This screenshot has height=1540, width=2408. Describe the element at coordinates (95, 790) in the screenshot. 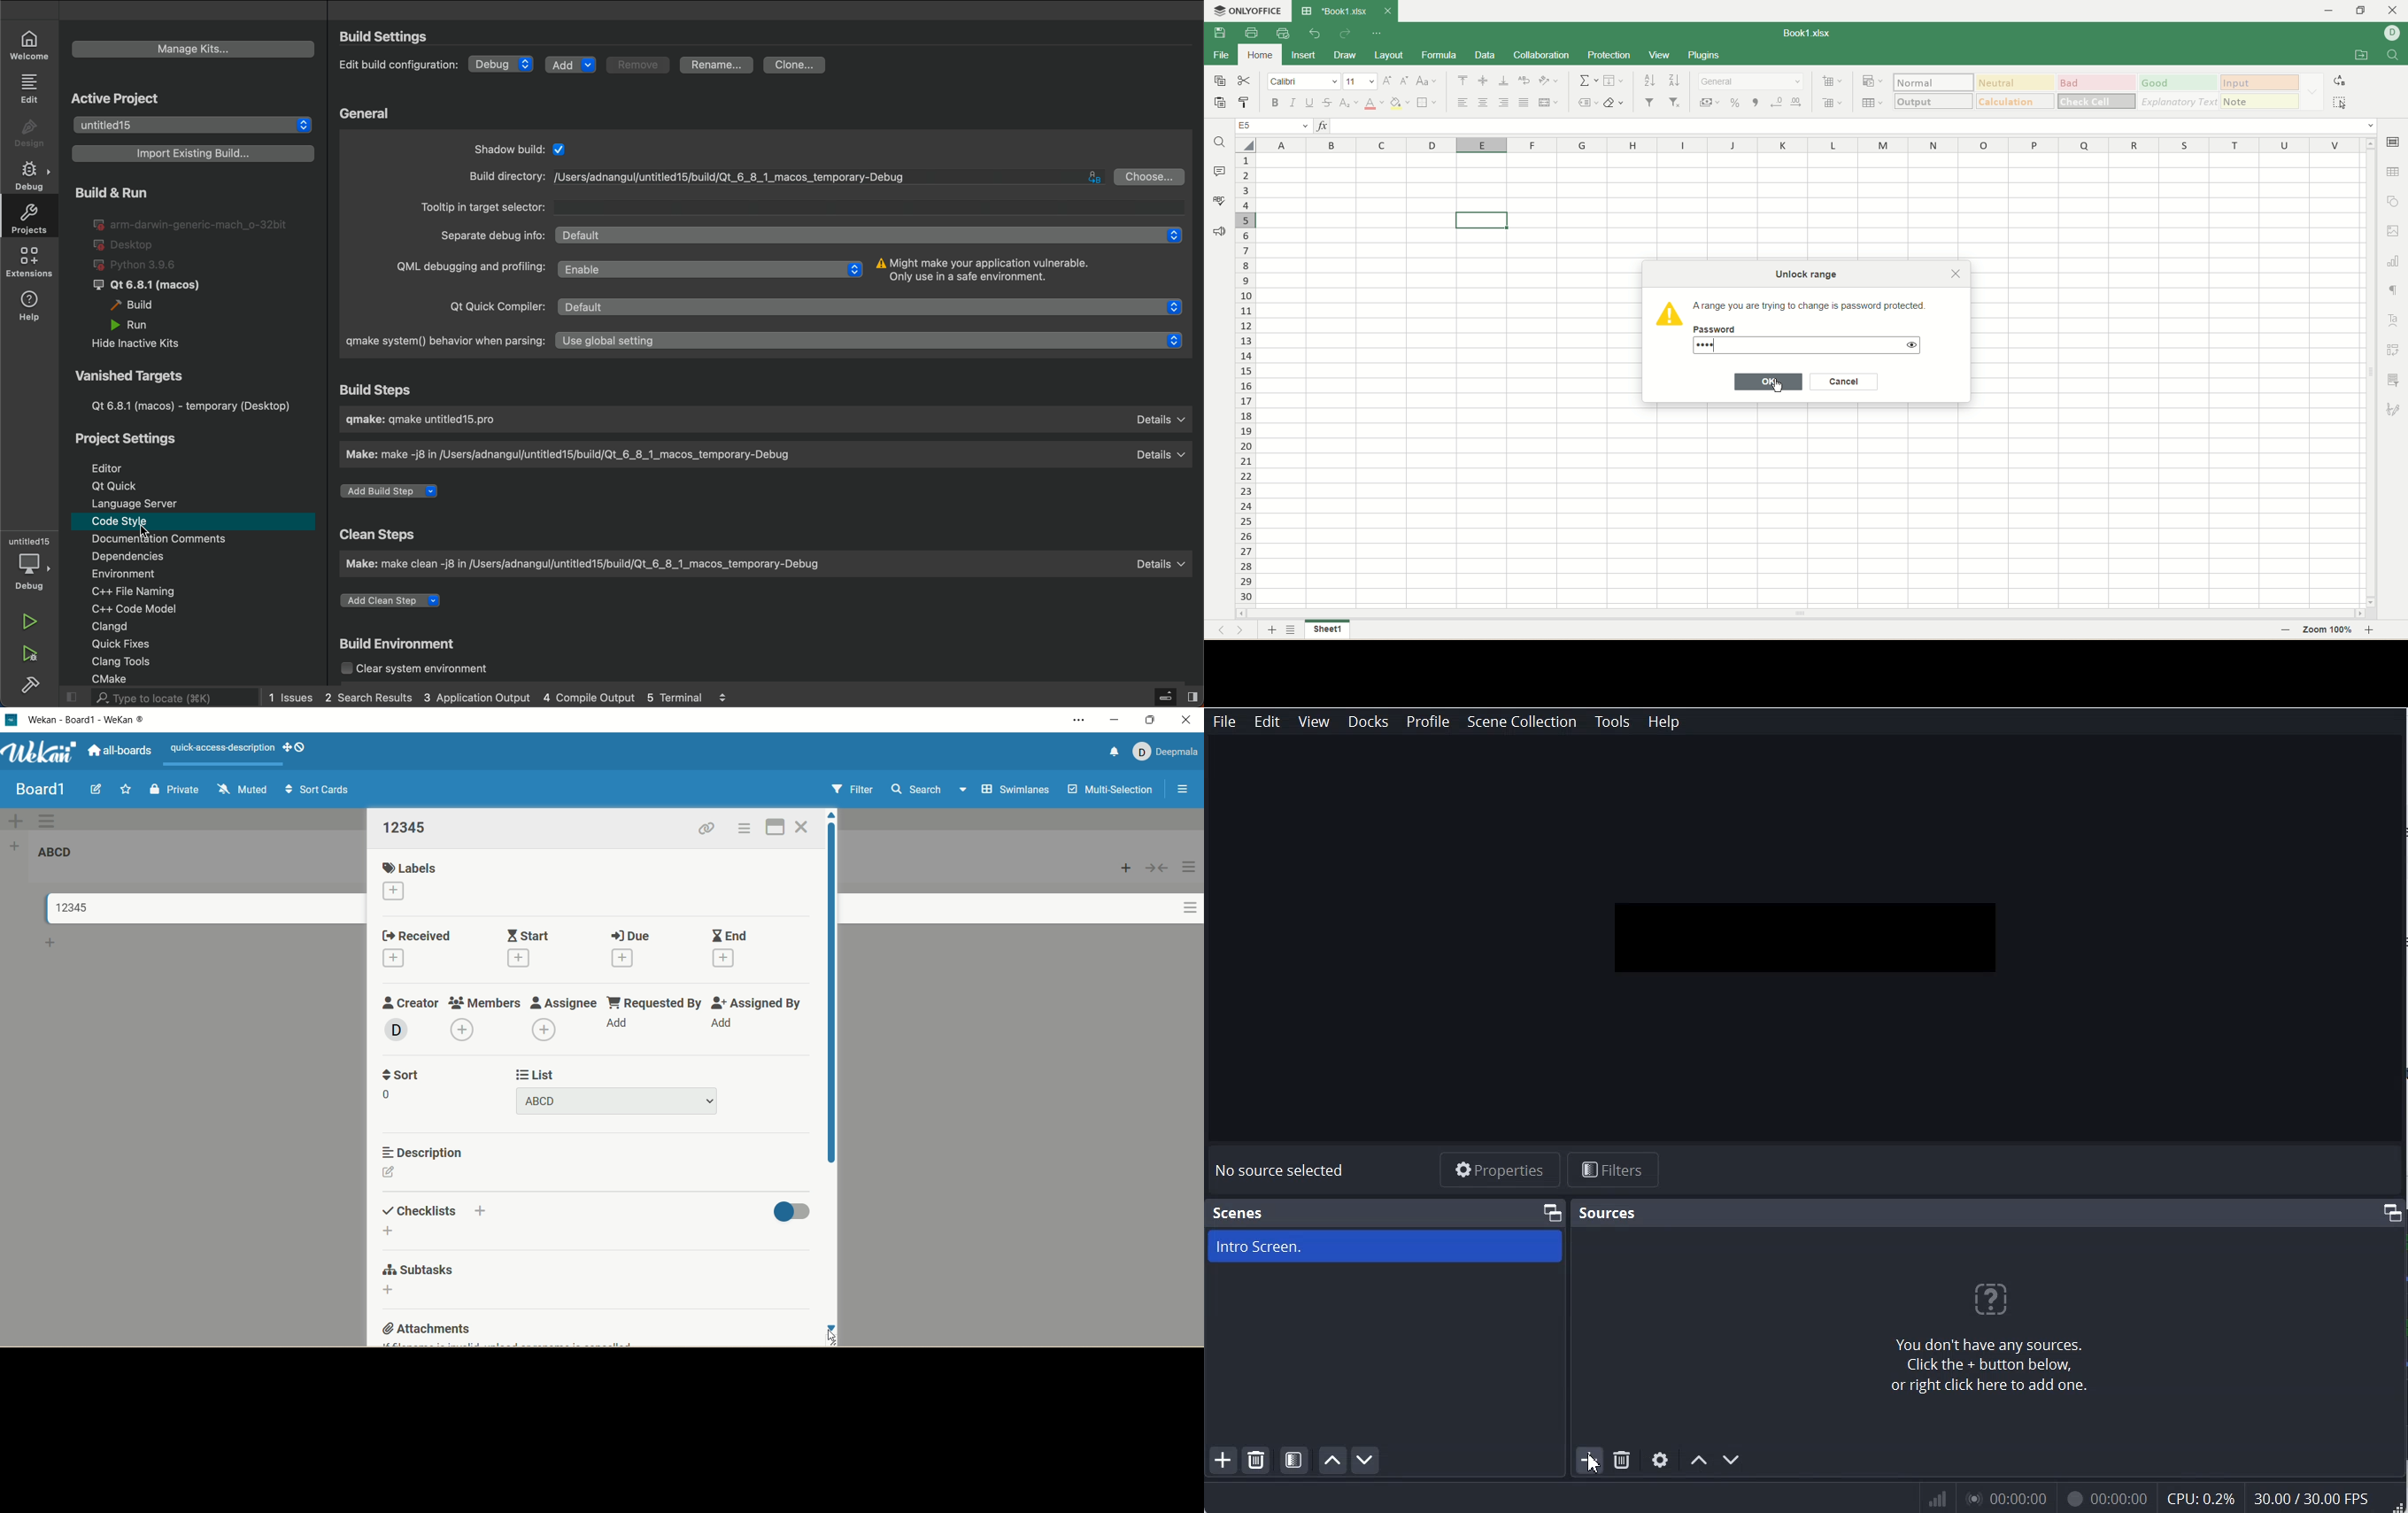

I see `edit` at that location.